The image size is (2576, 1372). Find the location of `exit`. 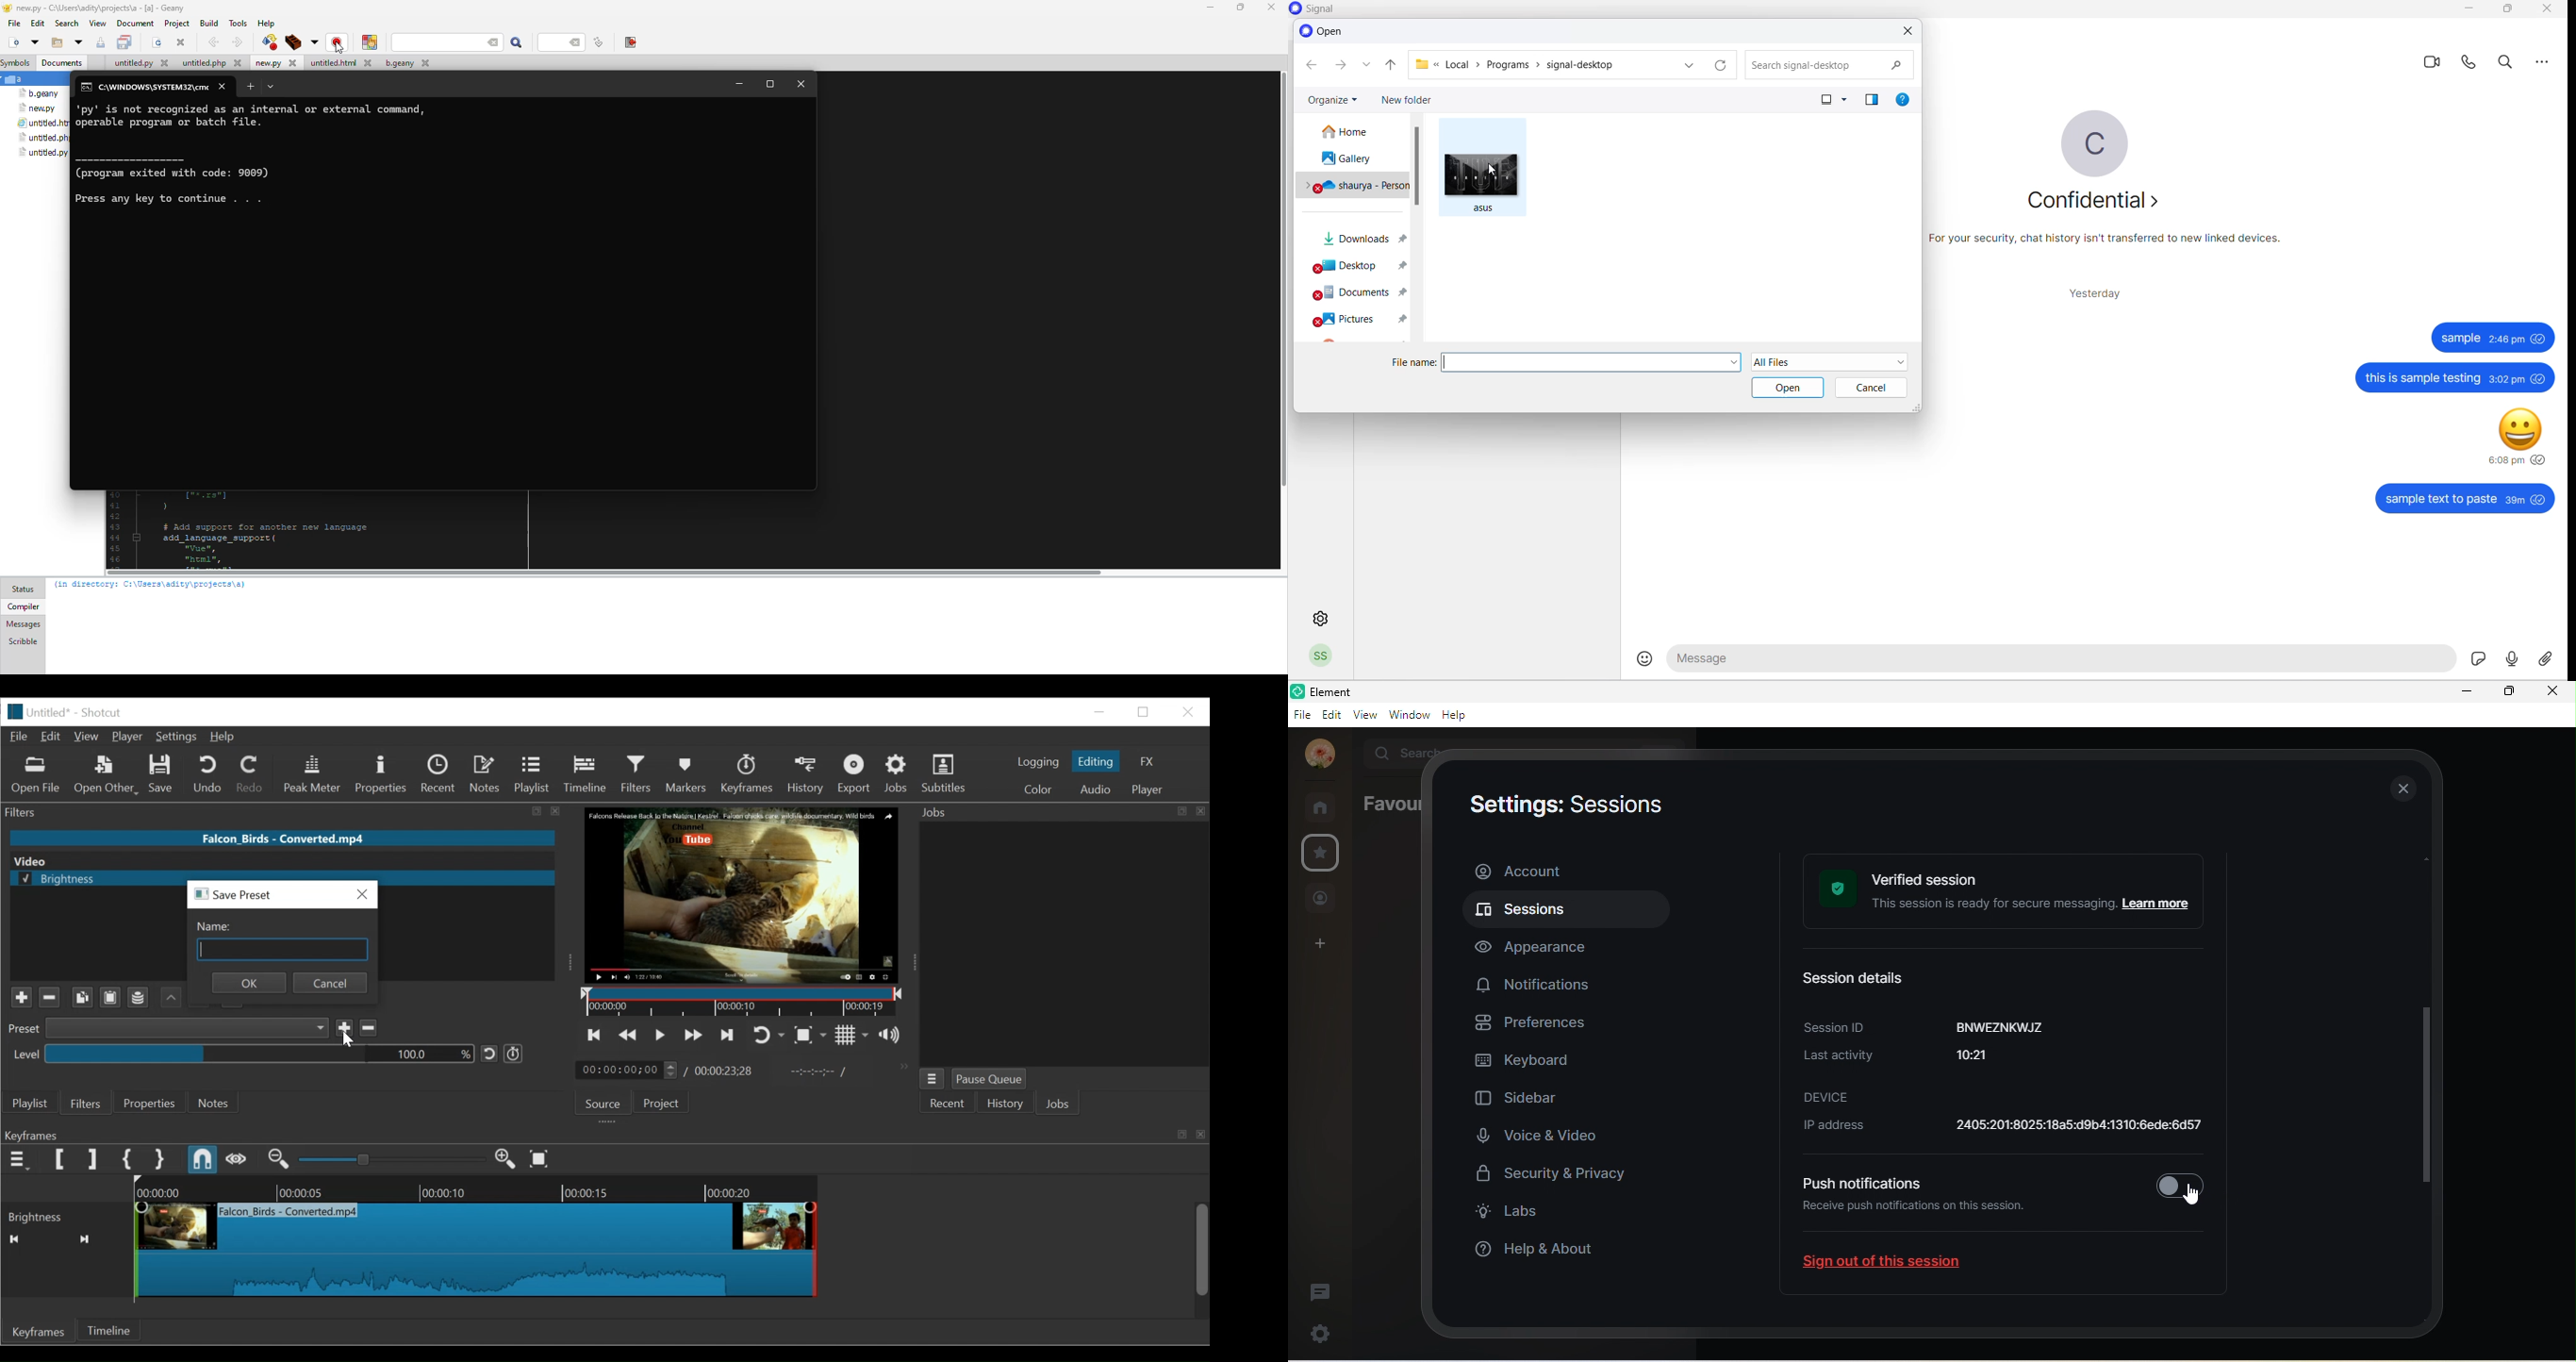

exit is located at coordinates (631, 43).